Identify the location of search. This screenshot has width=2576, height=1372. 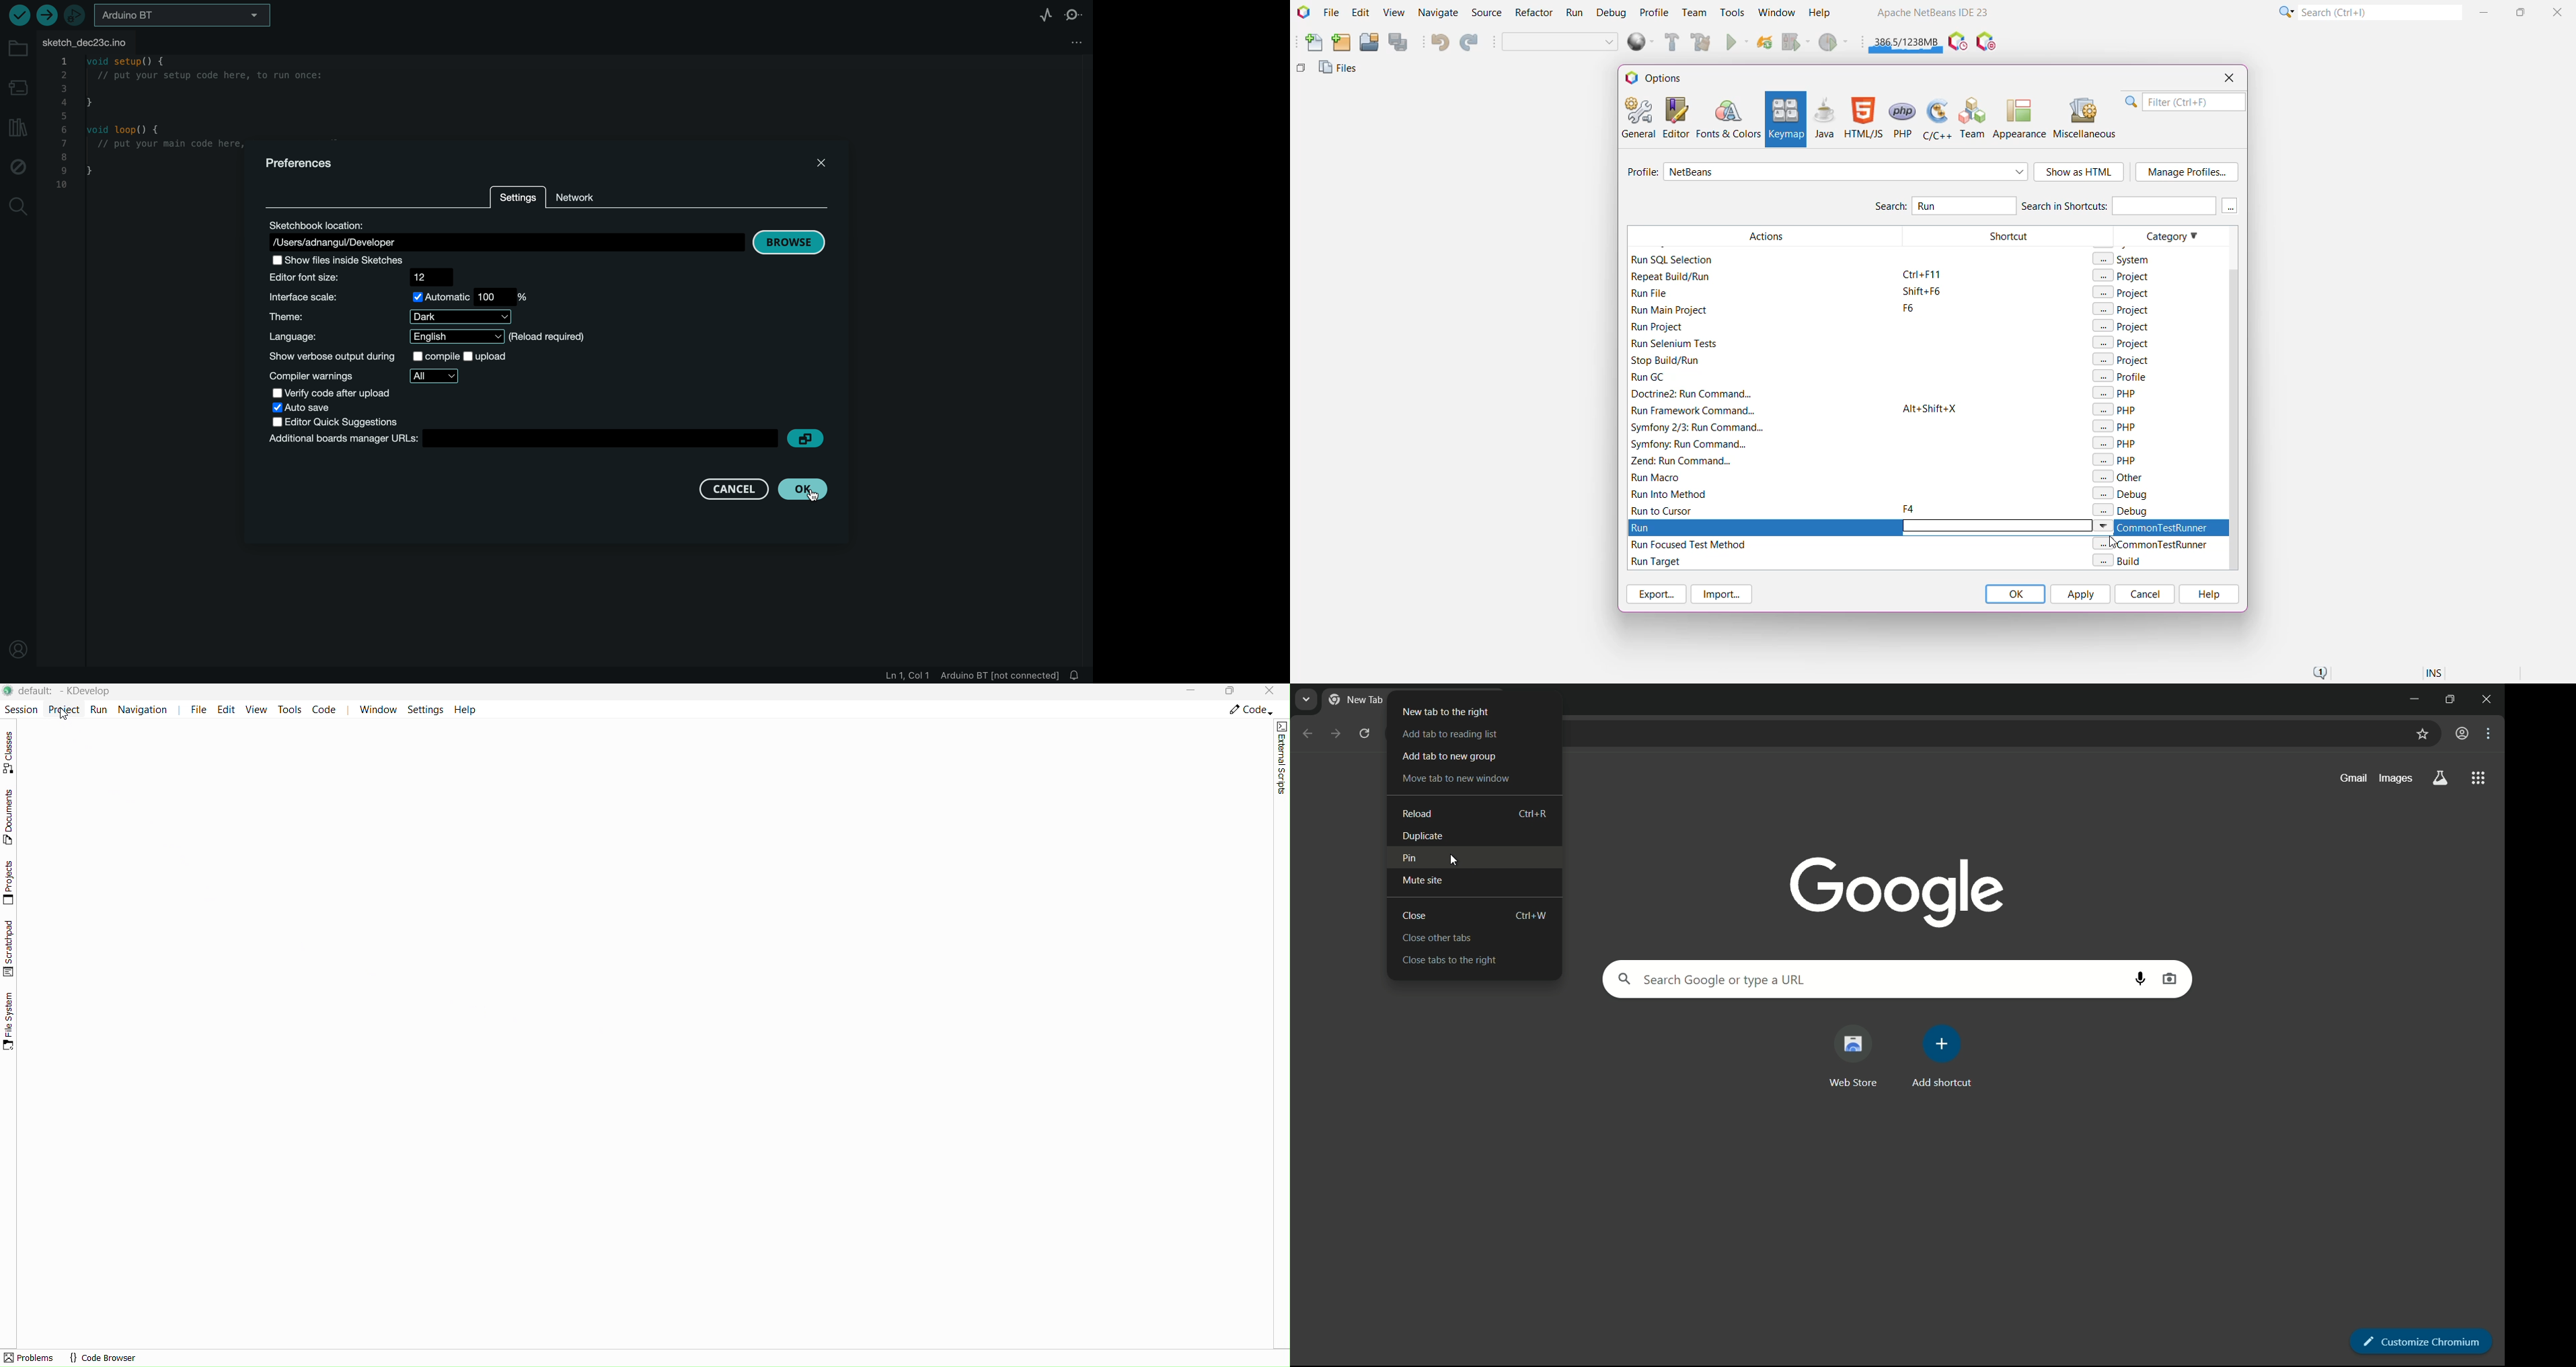
(19, 206).